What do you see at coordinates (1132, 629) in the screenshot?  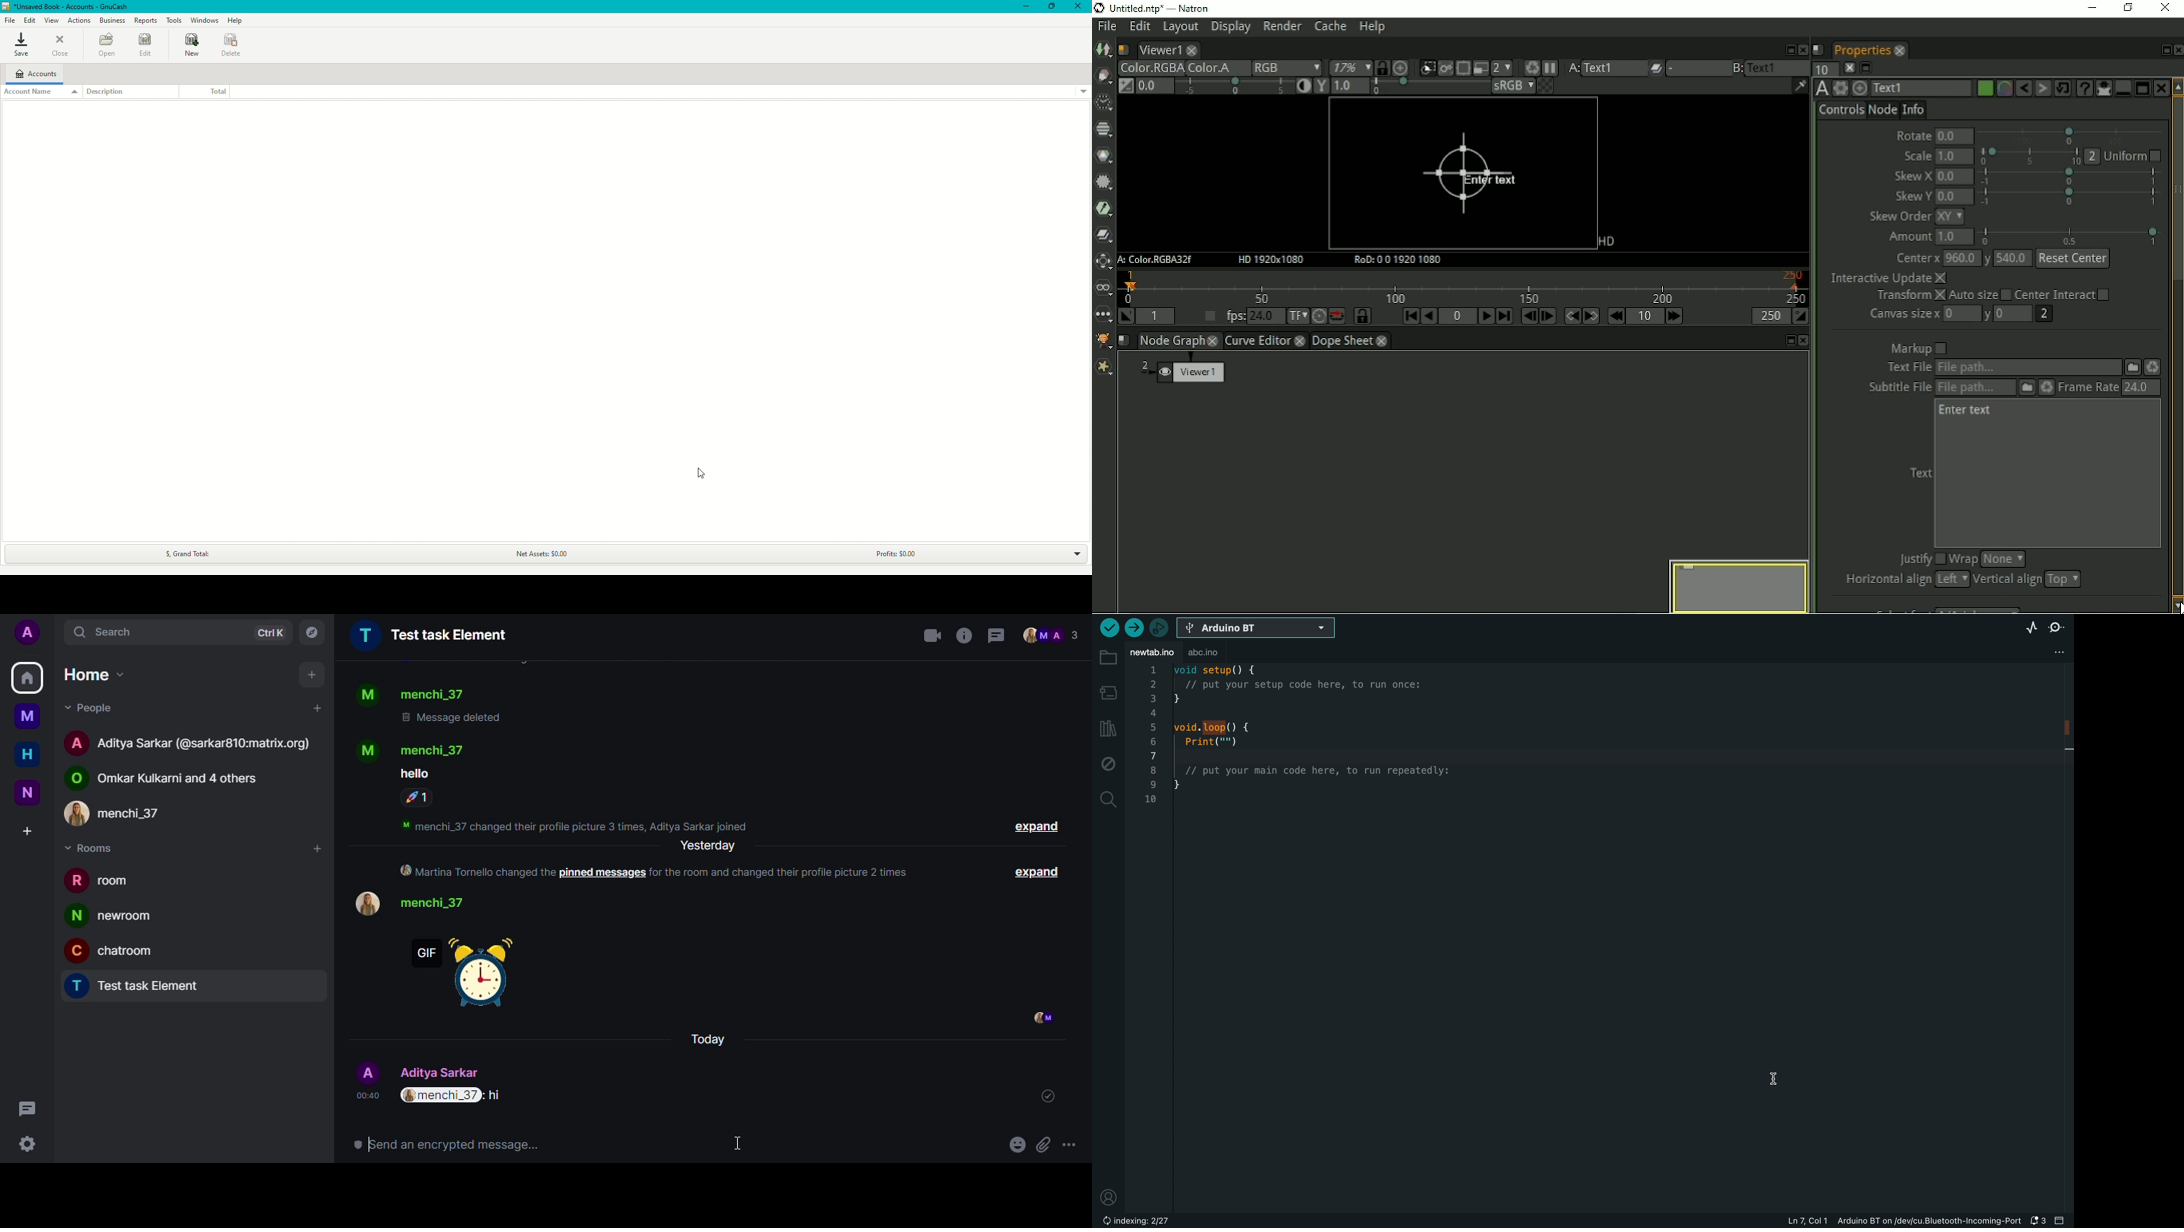 I see `upload` at bounding box center [1132, 629].